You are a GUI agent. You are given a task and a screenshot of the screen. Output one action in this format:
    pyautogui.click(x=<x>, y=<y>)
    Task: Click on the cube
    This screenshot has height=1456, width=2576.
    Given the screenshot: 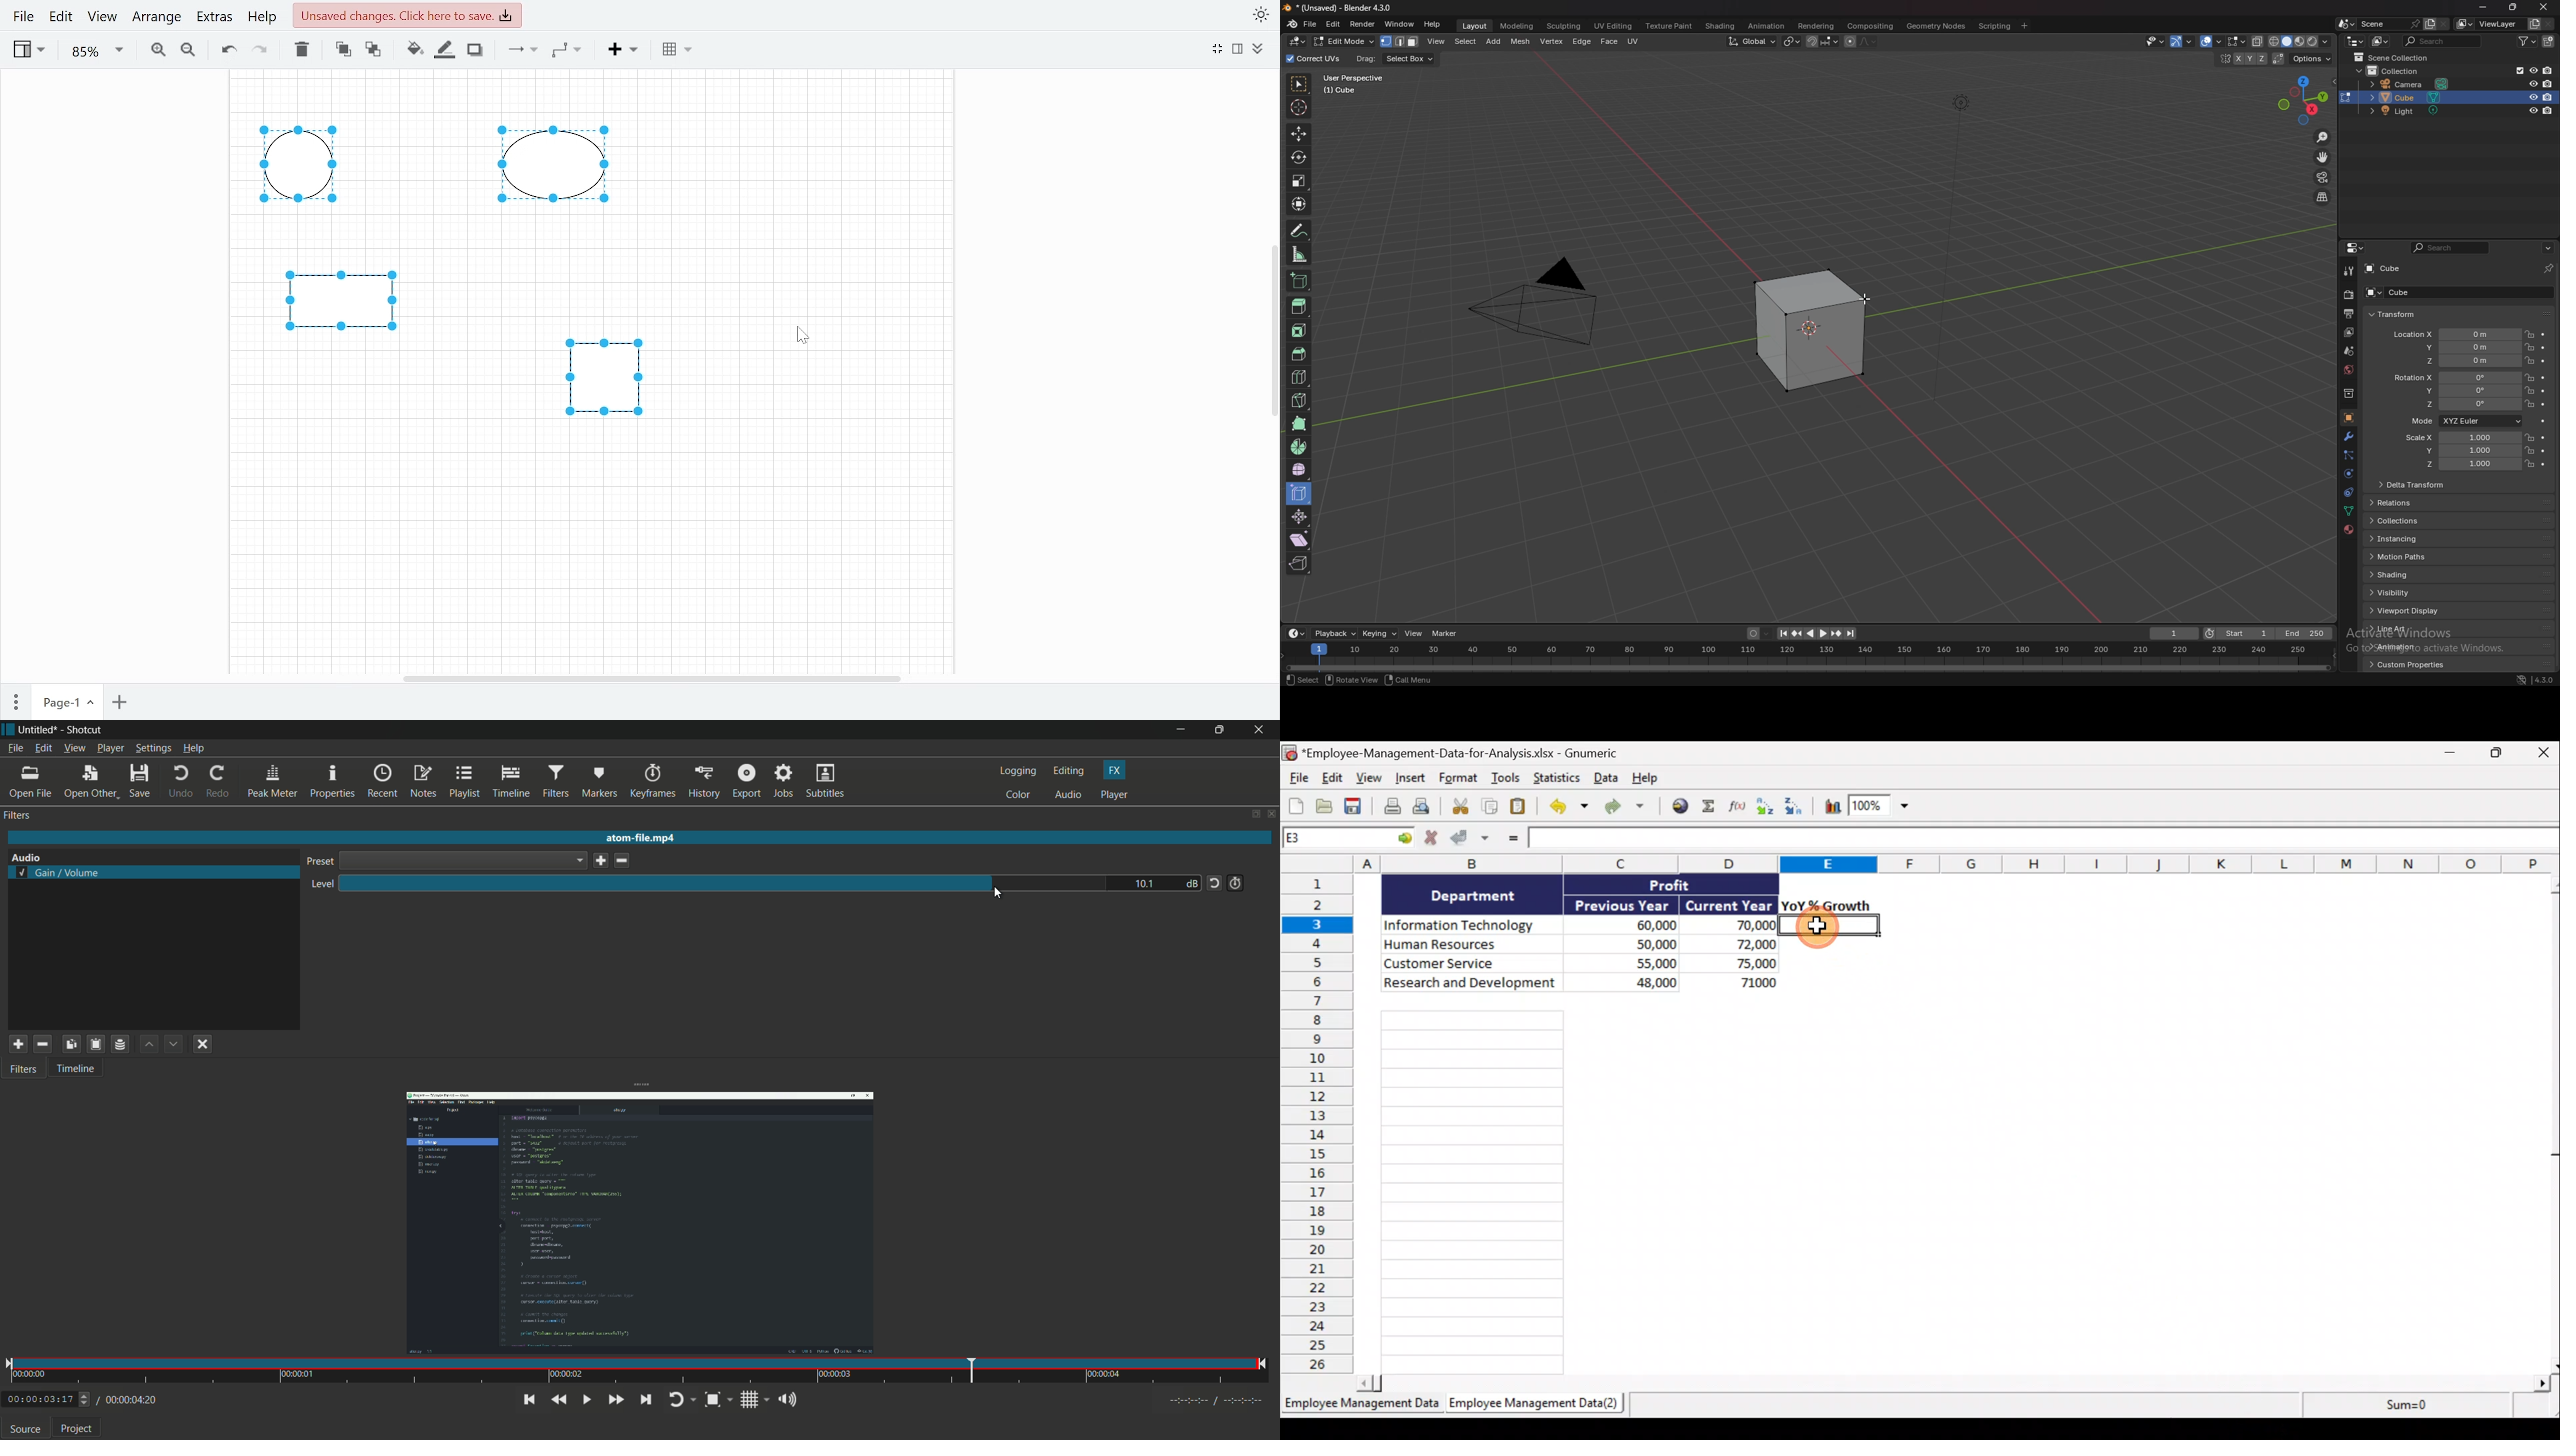 What is the action you would take?
    pyautogui.click(x=2449, y=97)
    